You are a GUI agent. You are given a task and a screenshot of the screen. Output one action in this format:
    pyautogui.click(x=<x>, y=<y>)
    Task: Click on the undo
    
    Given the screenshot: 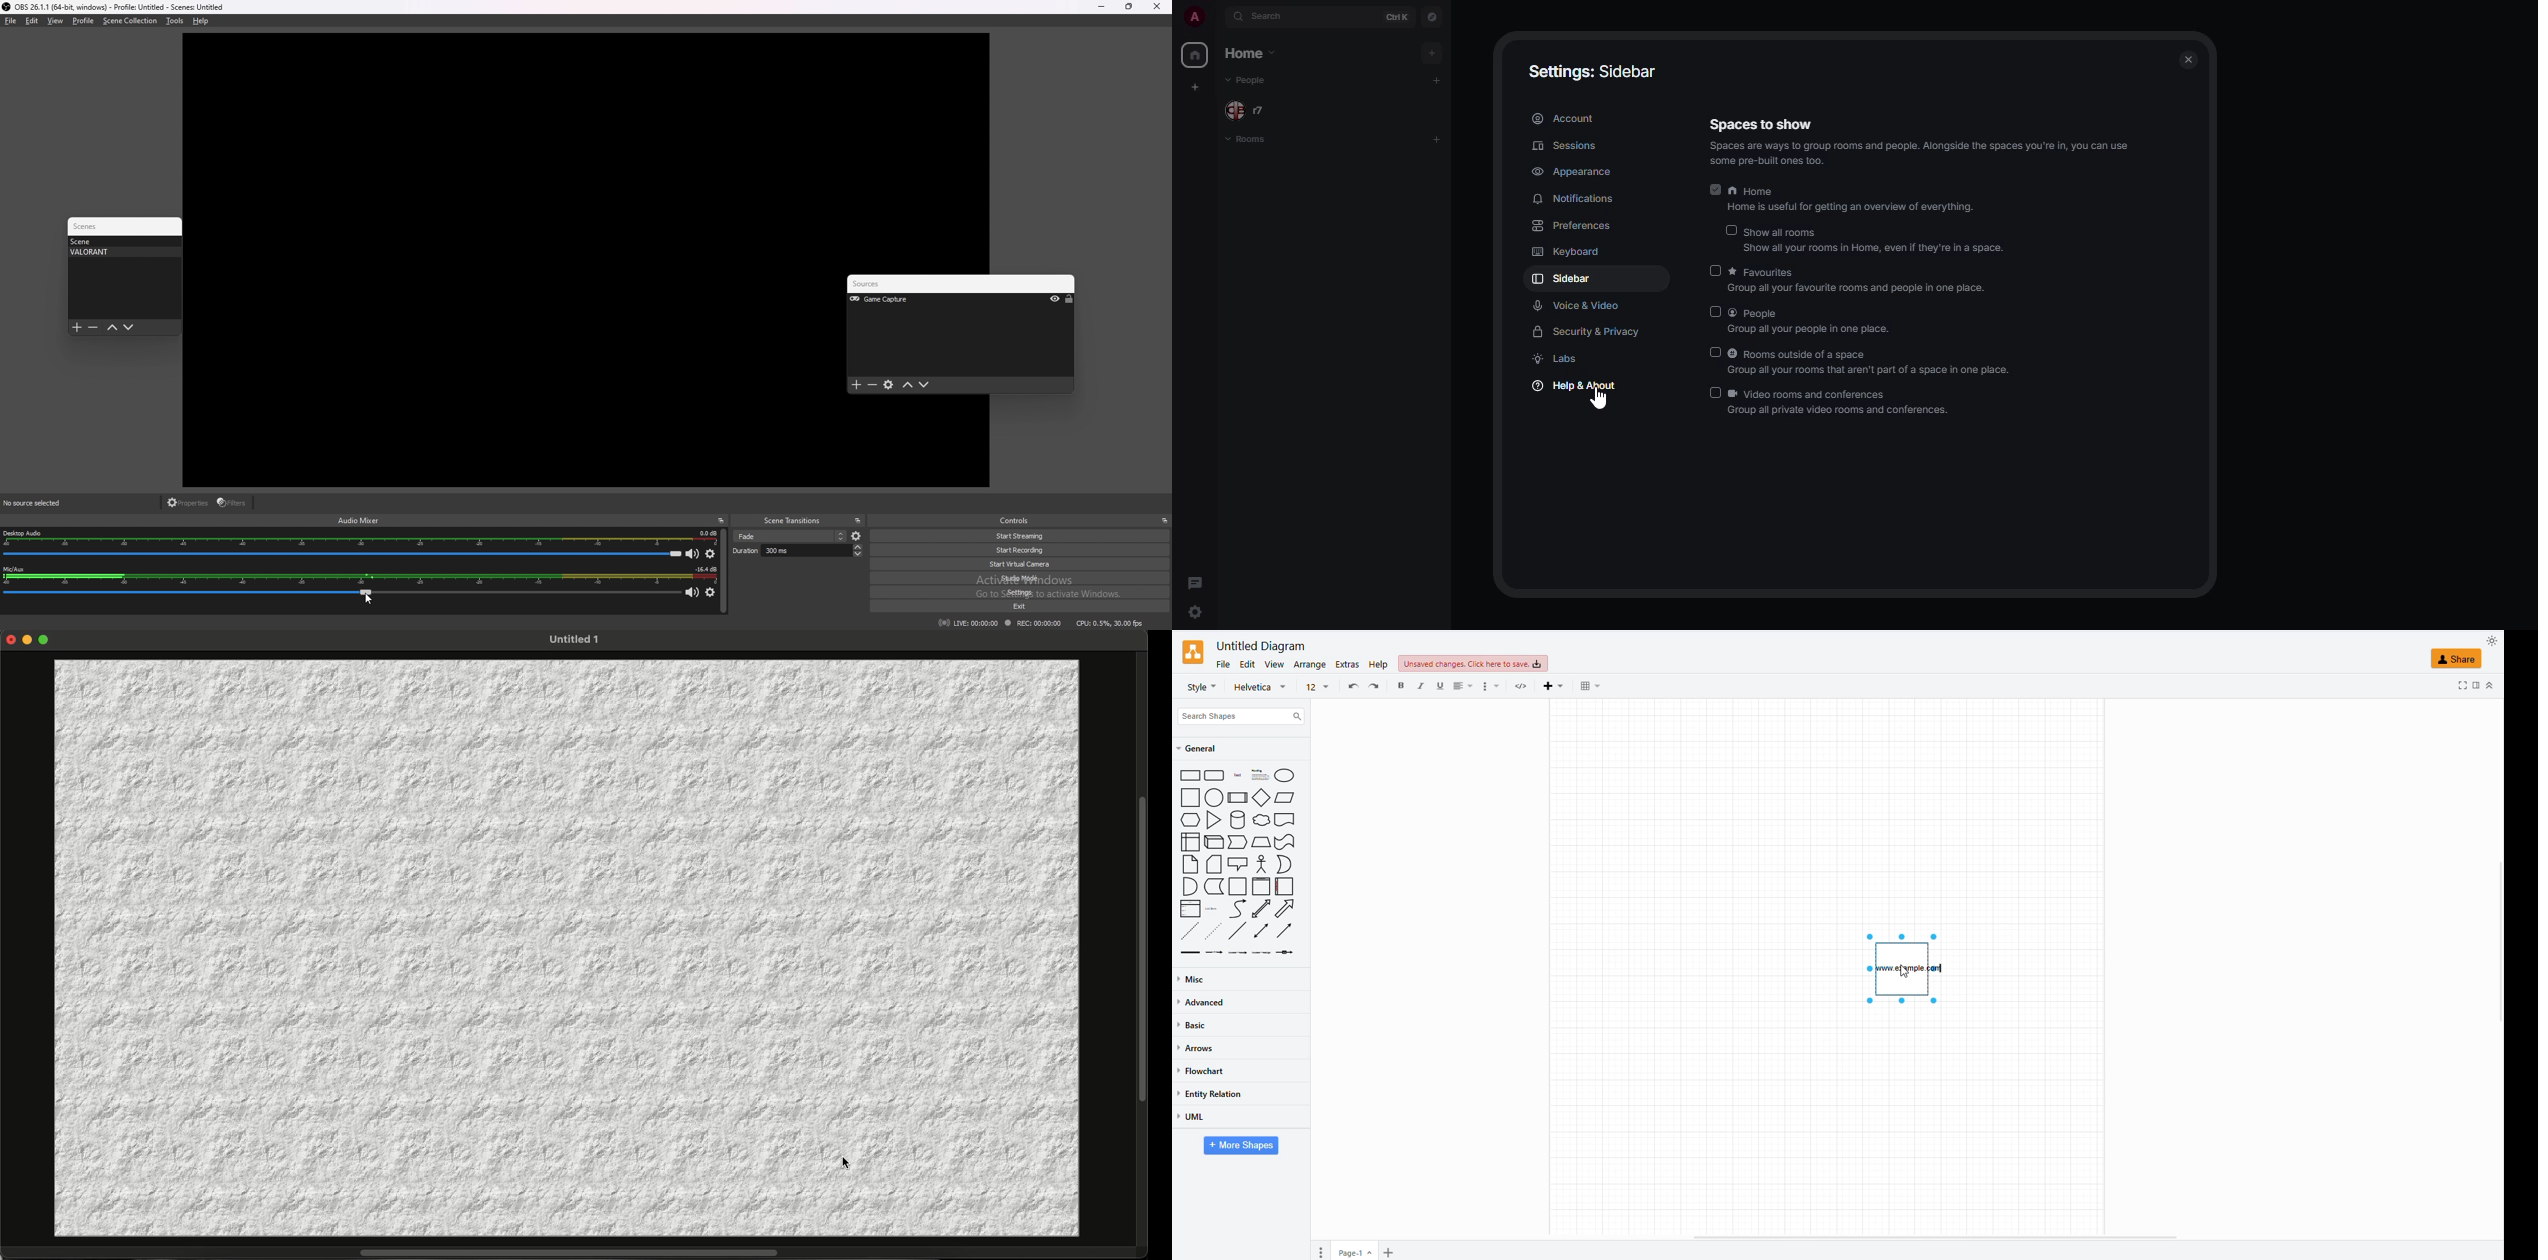 What is the action you would take?
    pyautogui.click(x=1352, y=685)
    